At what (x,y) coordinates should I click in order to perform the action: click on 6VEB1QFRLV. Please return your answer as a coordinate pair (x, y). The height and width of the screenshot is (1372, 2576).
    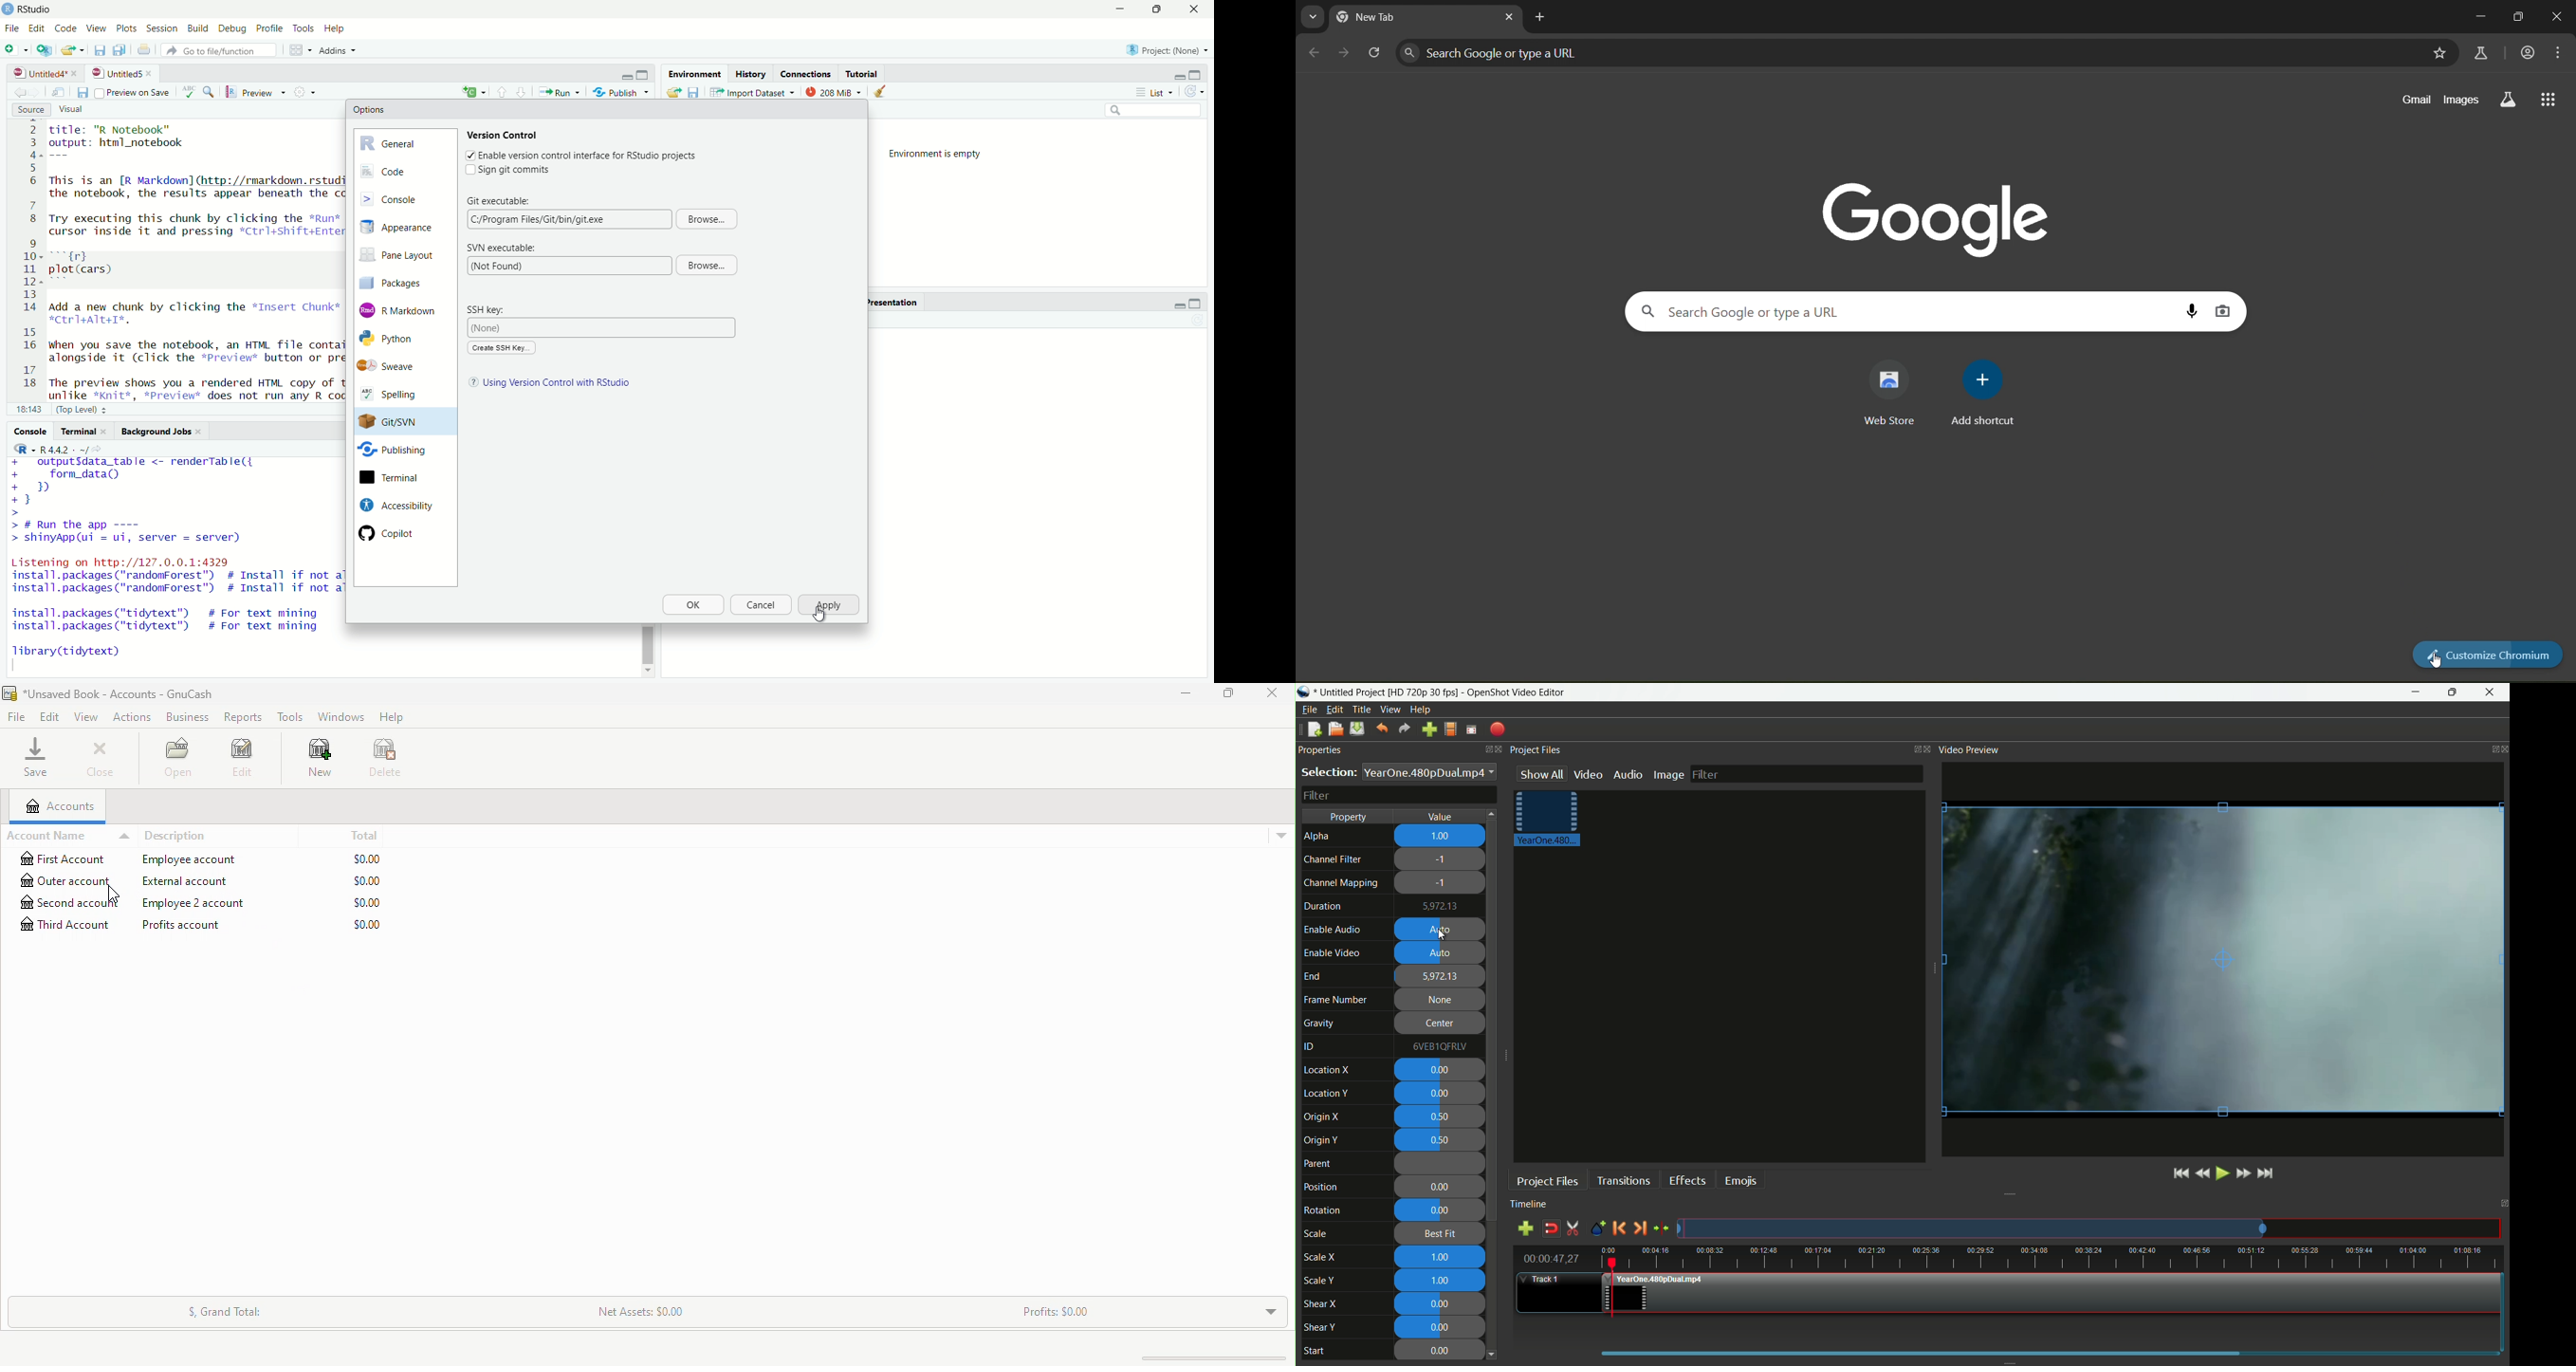
    Looking at the image, I should click on (1437, 1046).